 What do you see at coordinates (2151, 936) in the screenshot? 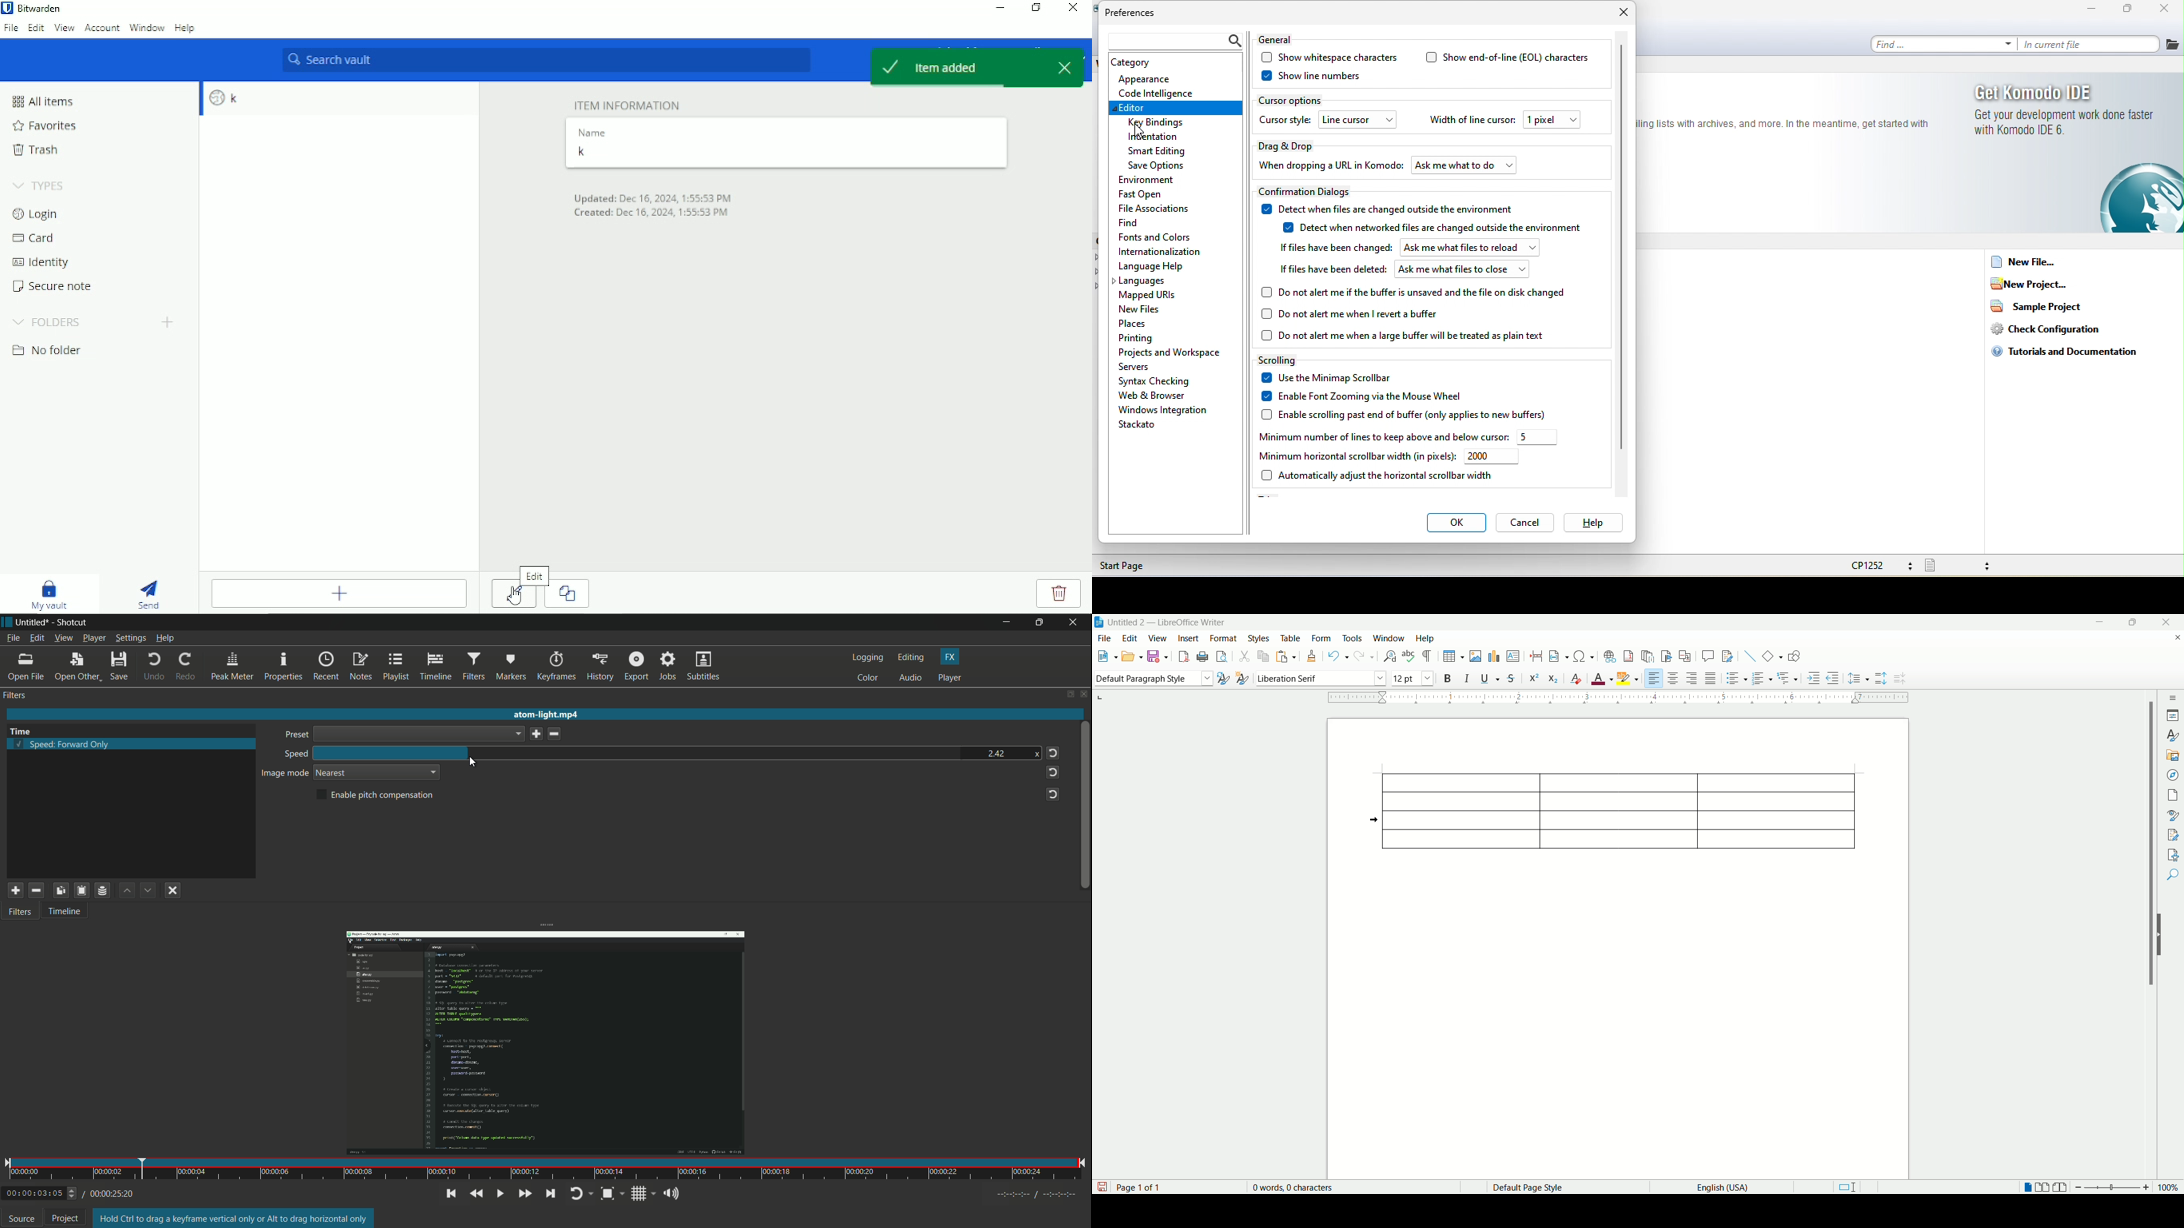
I see `vertical scroll bar` at bounding box center [2151, 936].